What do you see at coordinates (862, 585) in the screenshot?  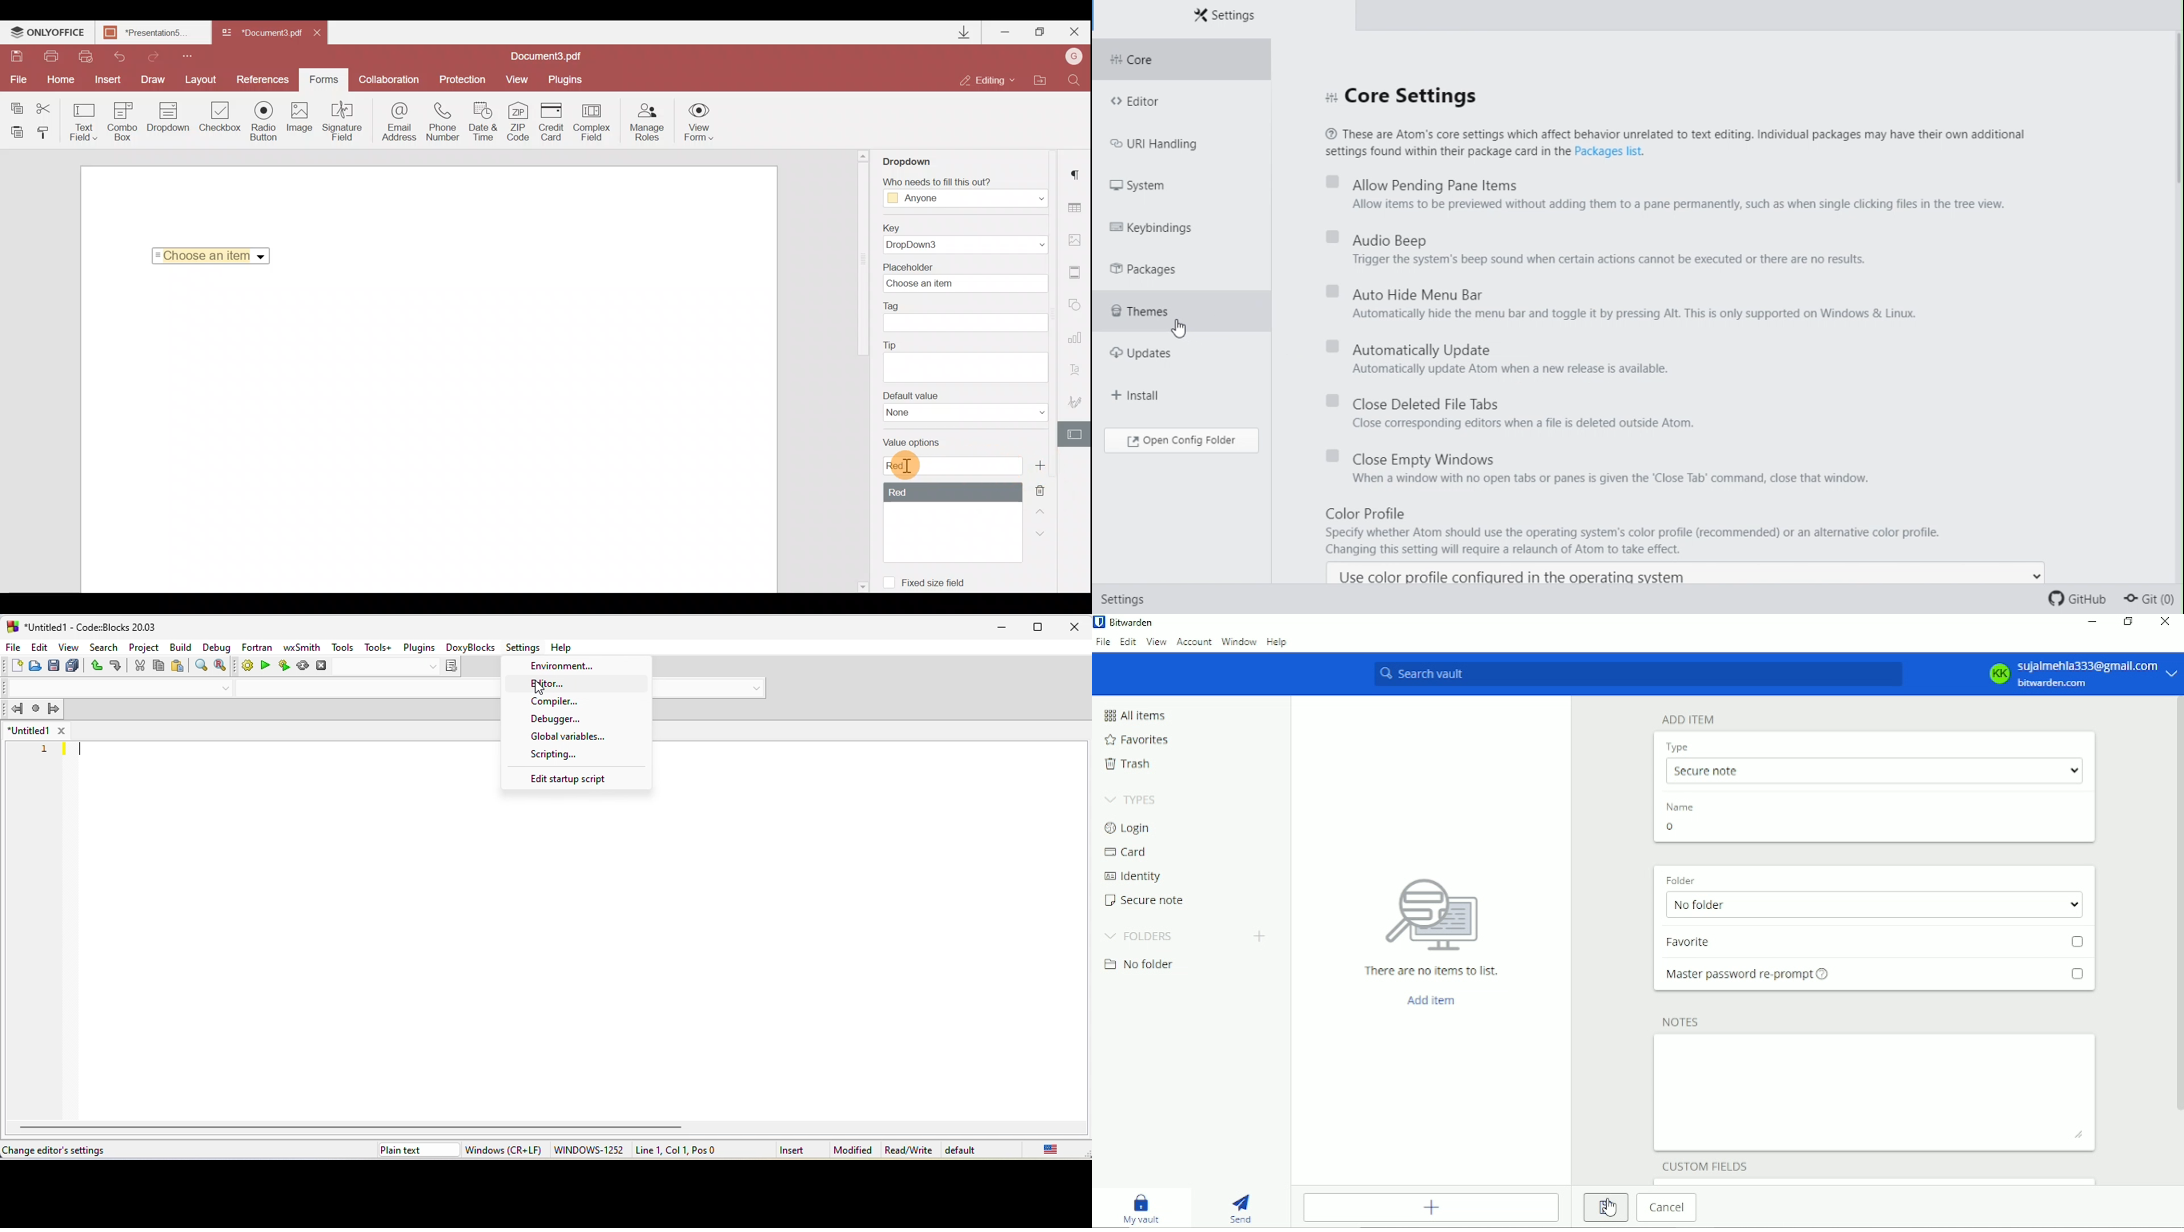 I see `Scroll down` at bounding box center [862, 585].